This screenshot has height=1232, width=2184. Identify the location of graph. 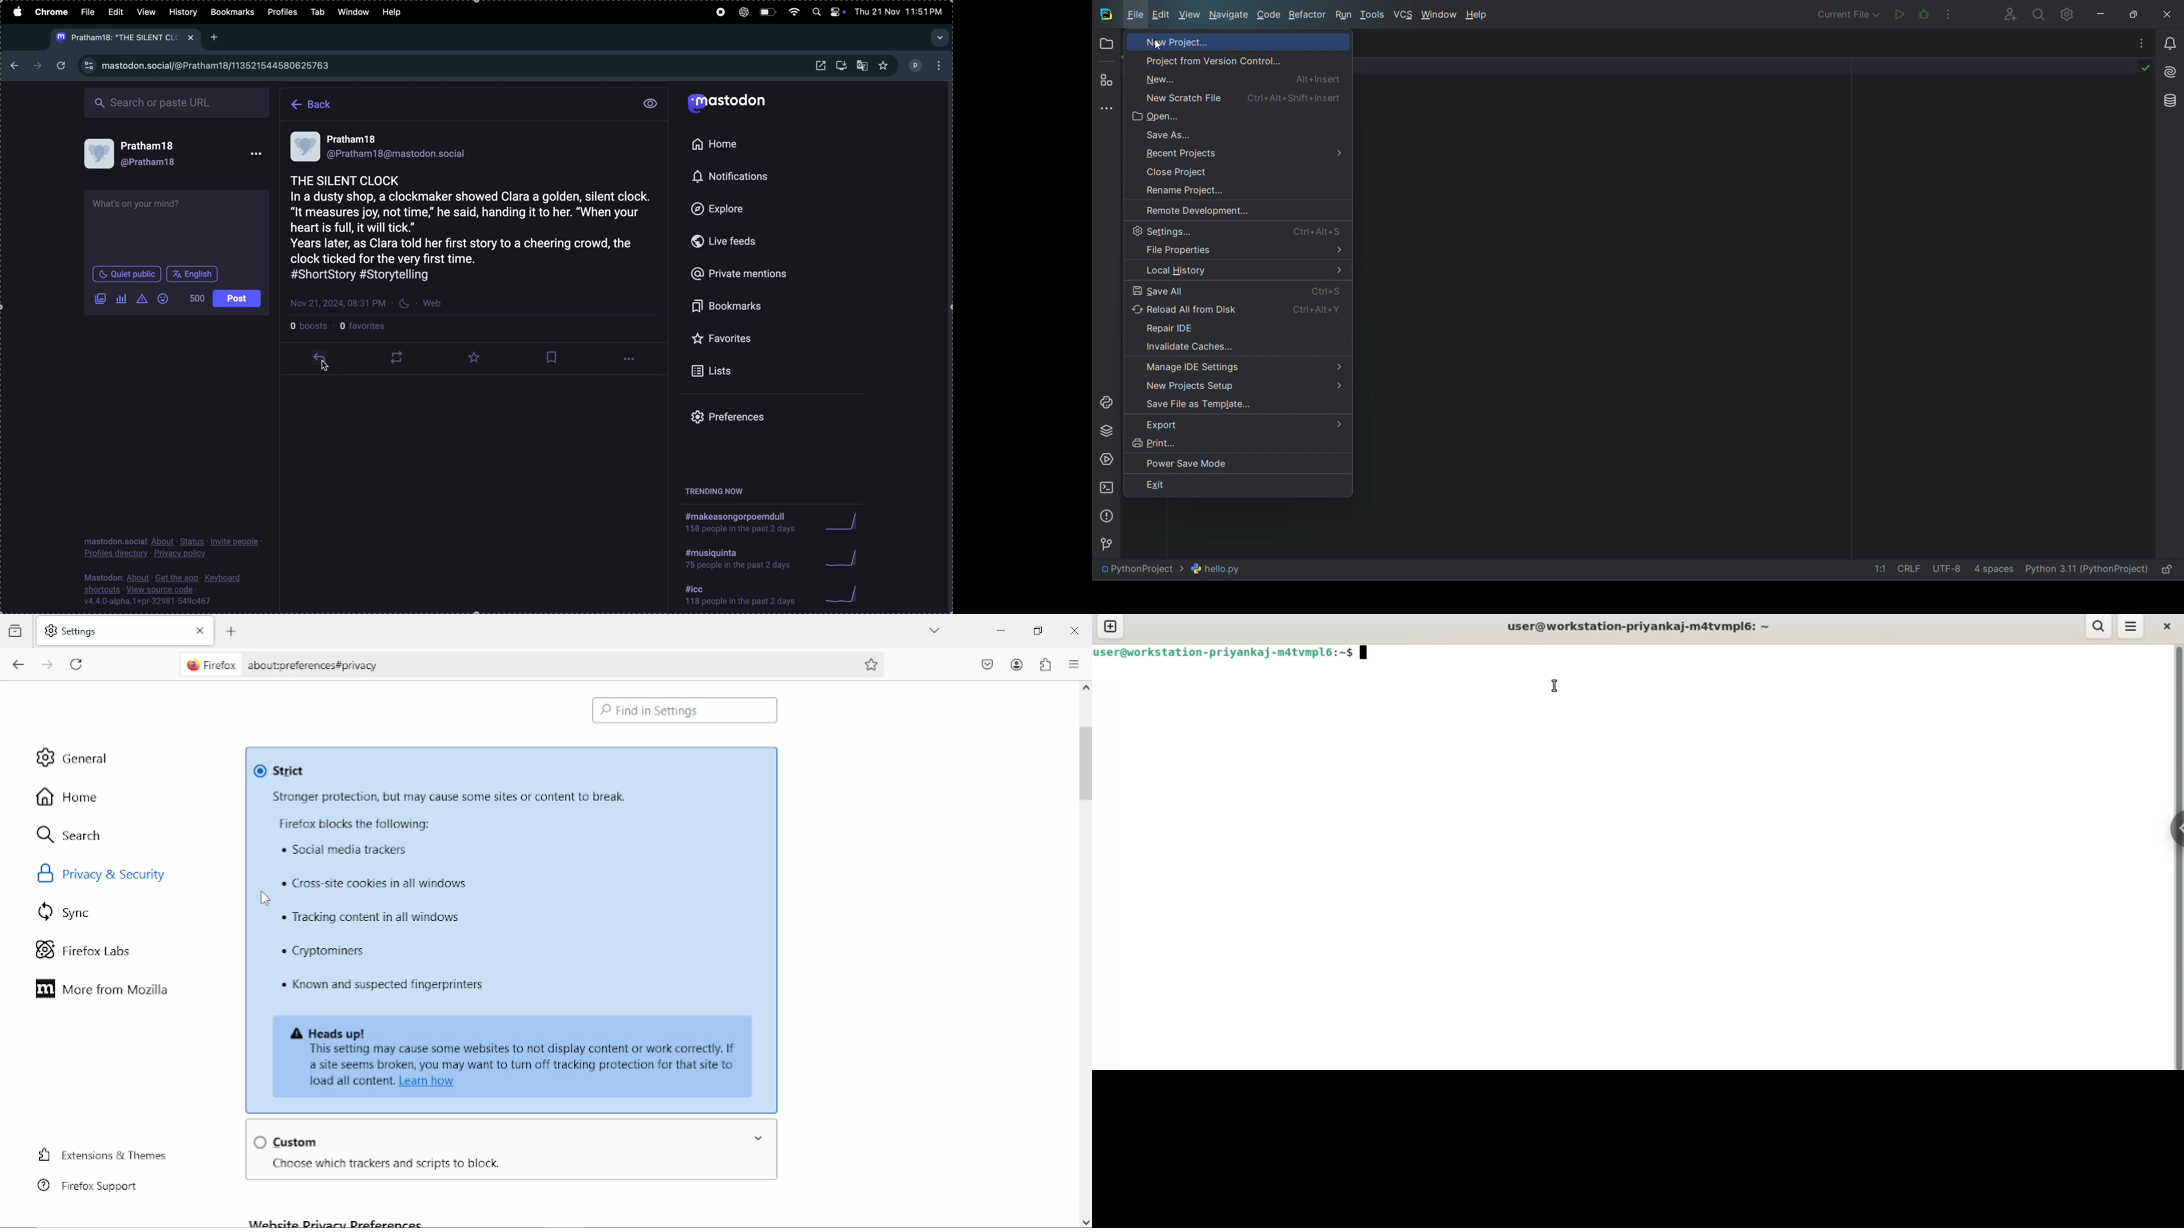
(843, 522).